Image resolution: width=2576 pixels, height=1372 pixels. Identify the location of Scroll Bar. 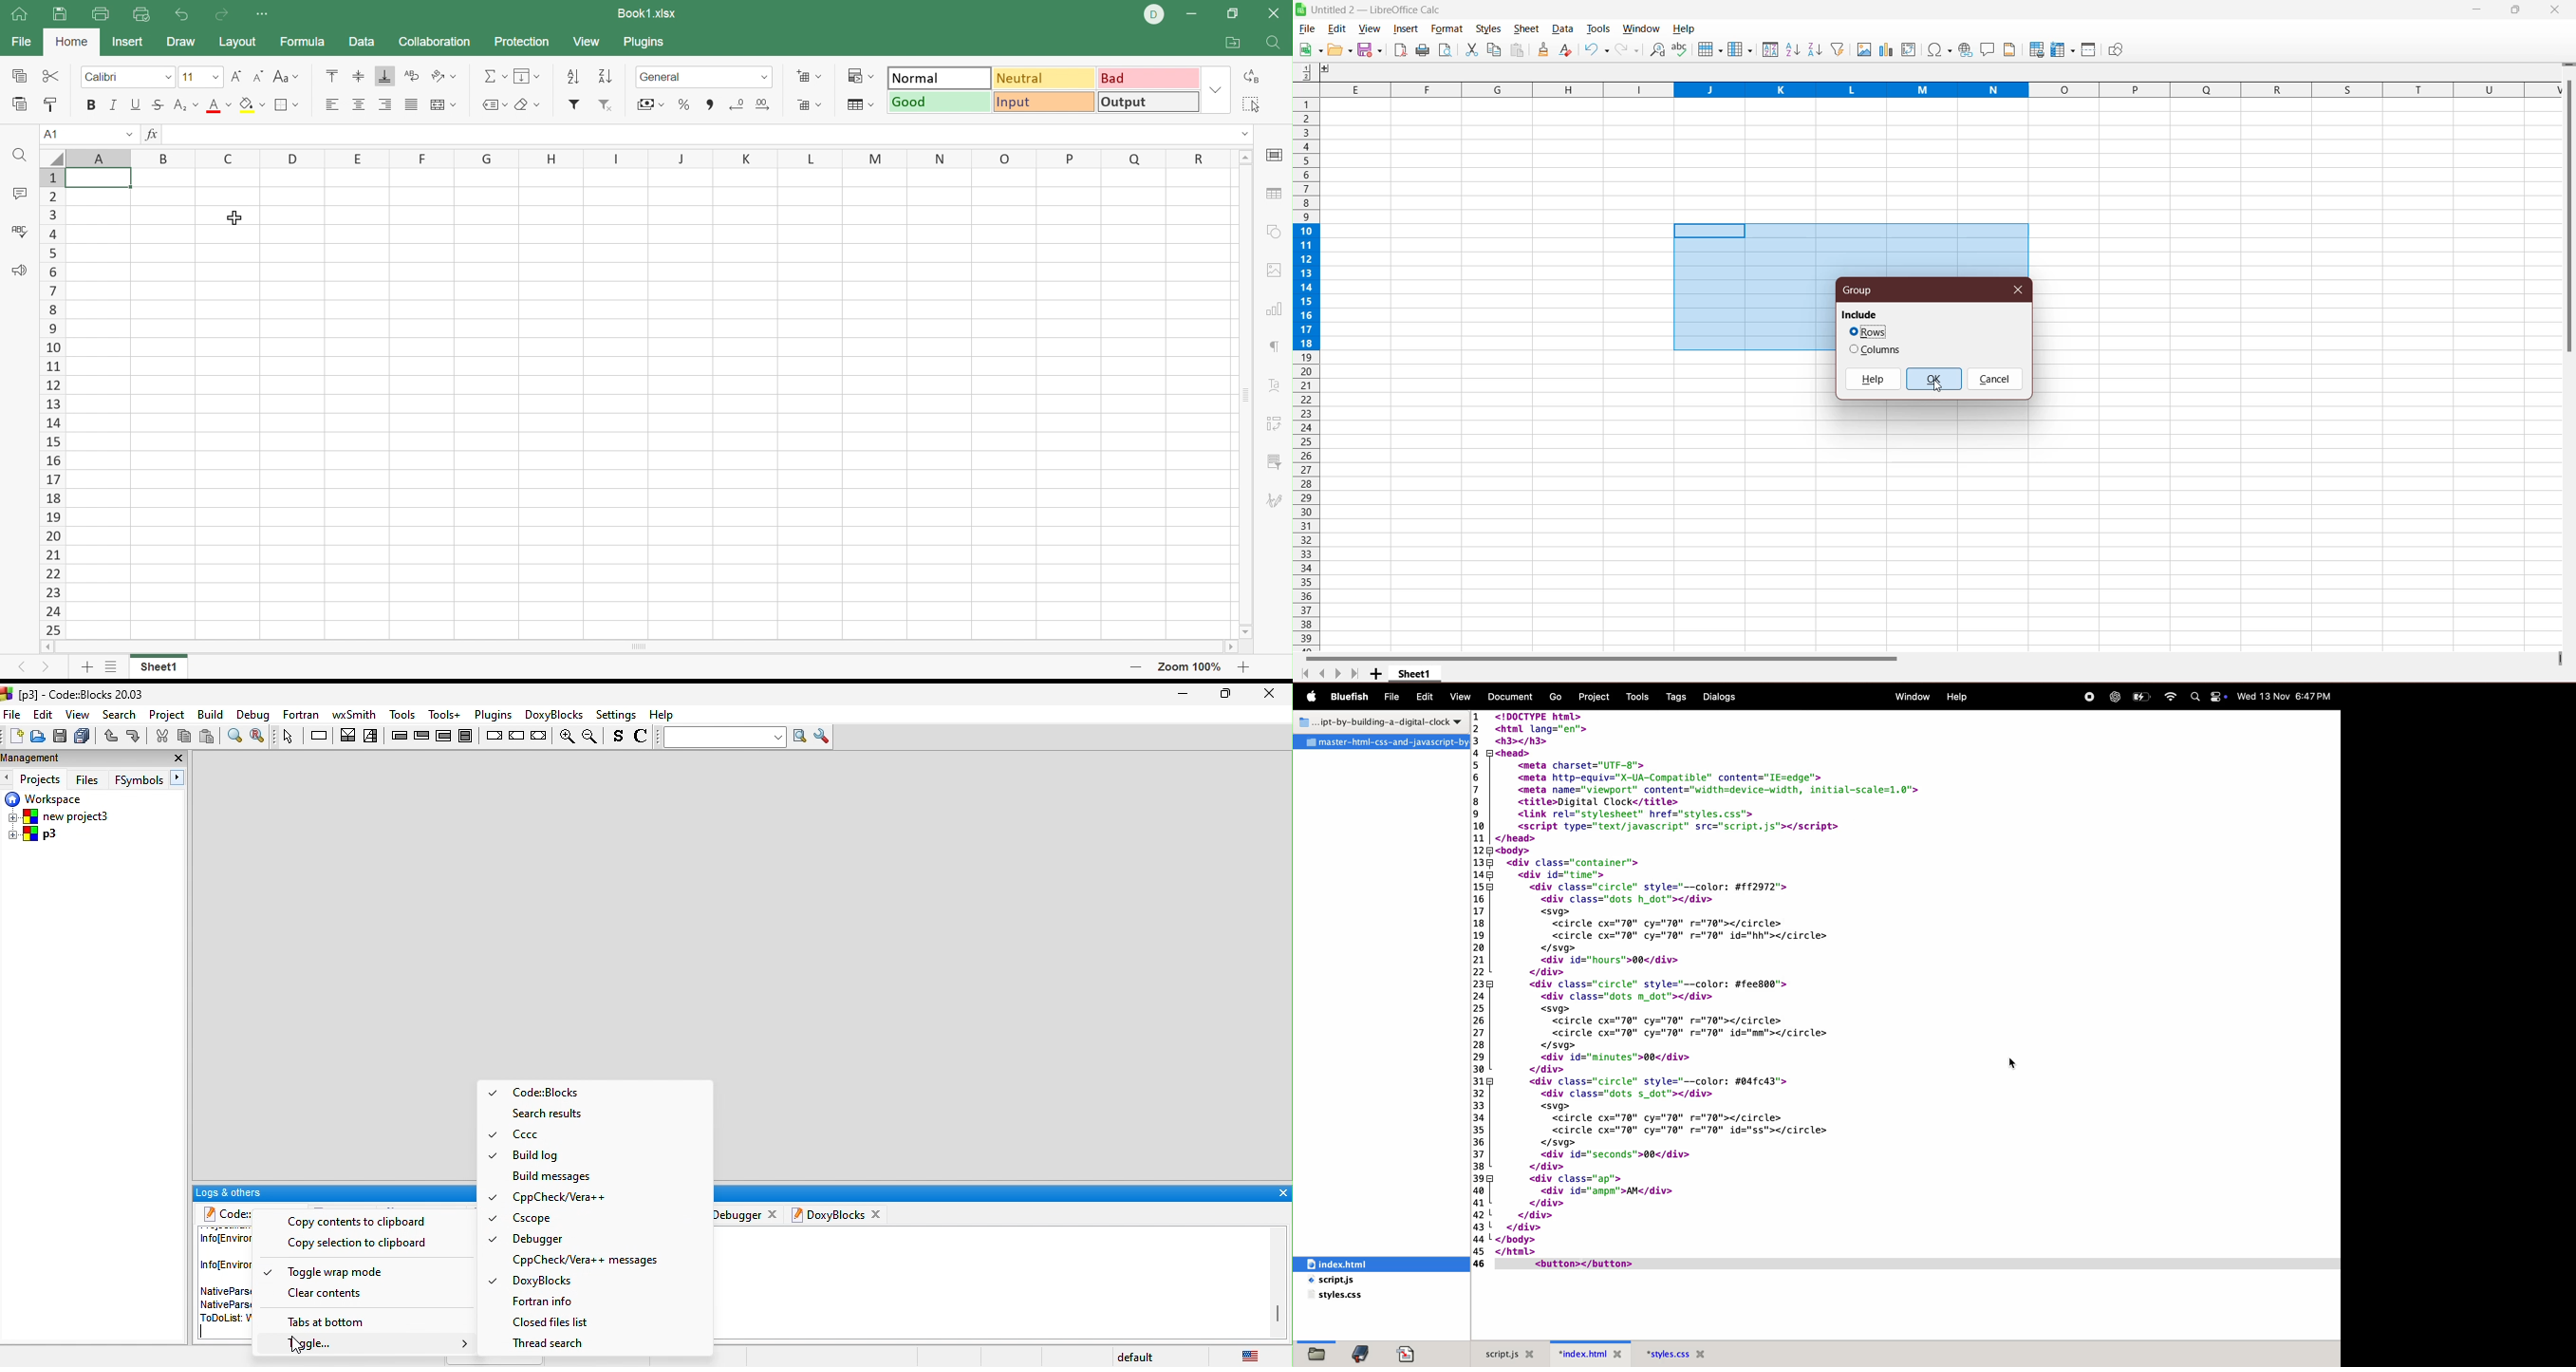
(640, 647).